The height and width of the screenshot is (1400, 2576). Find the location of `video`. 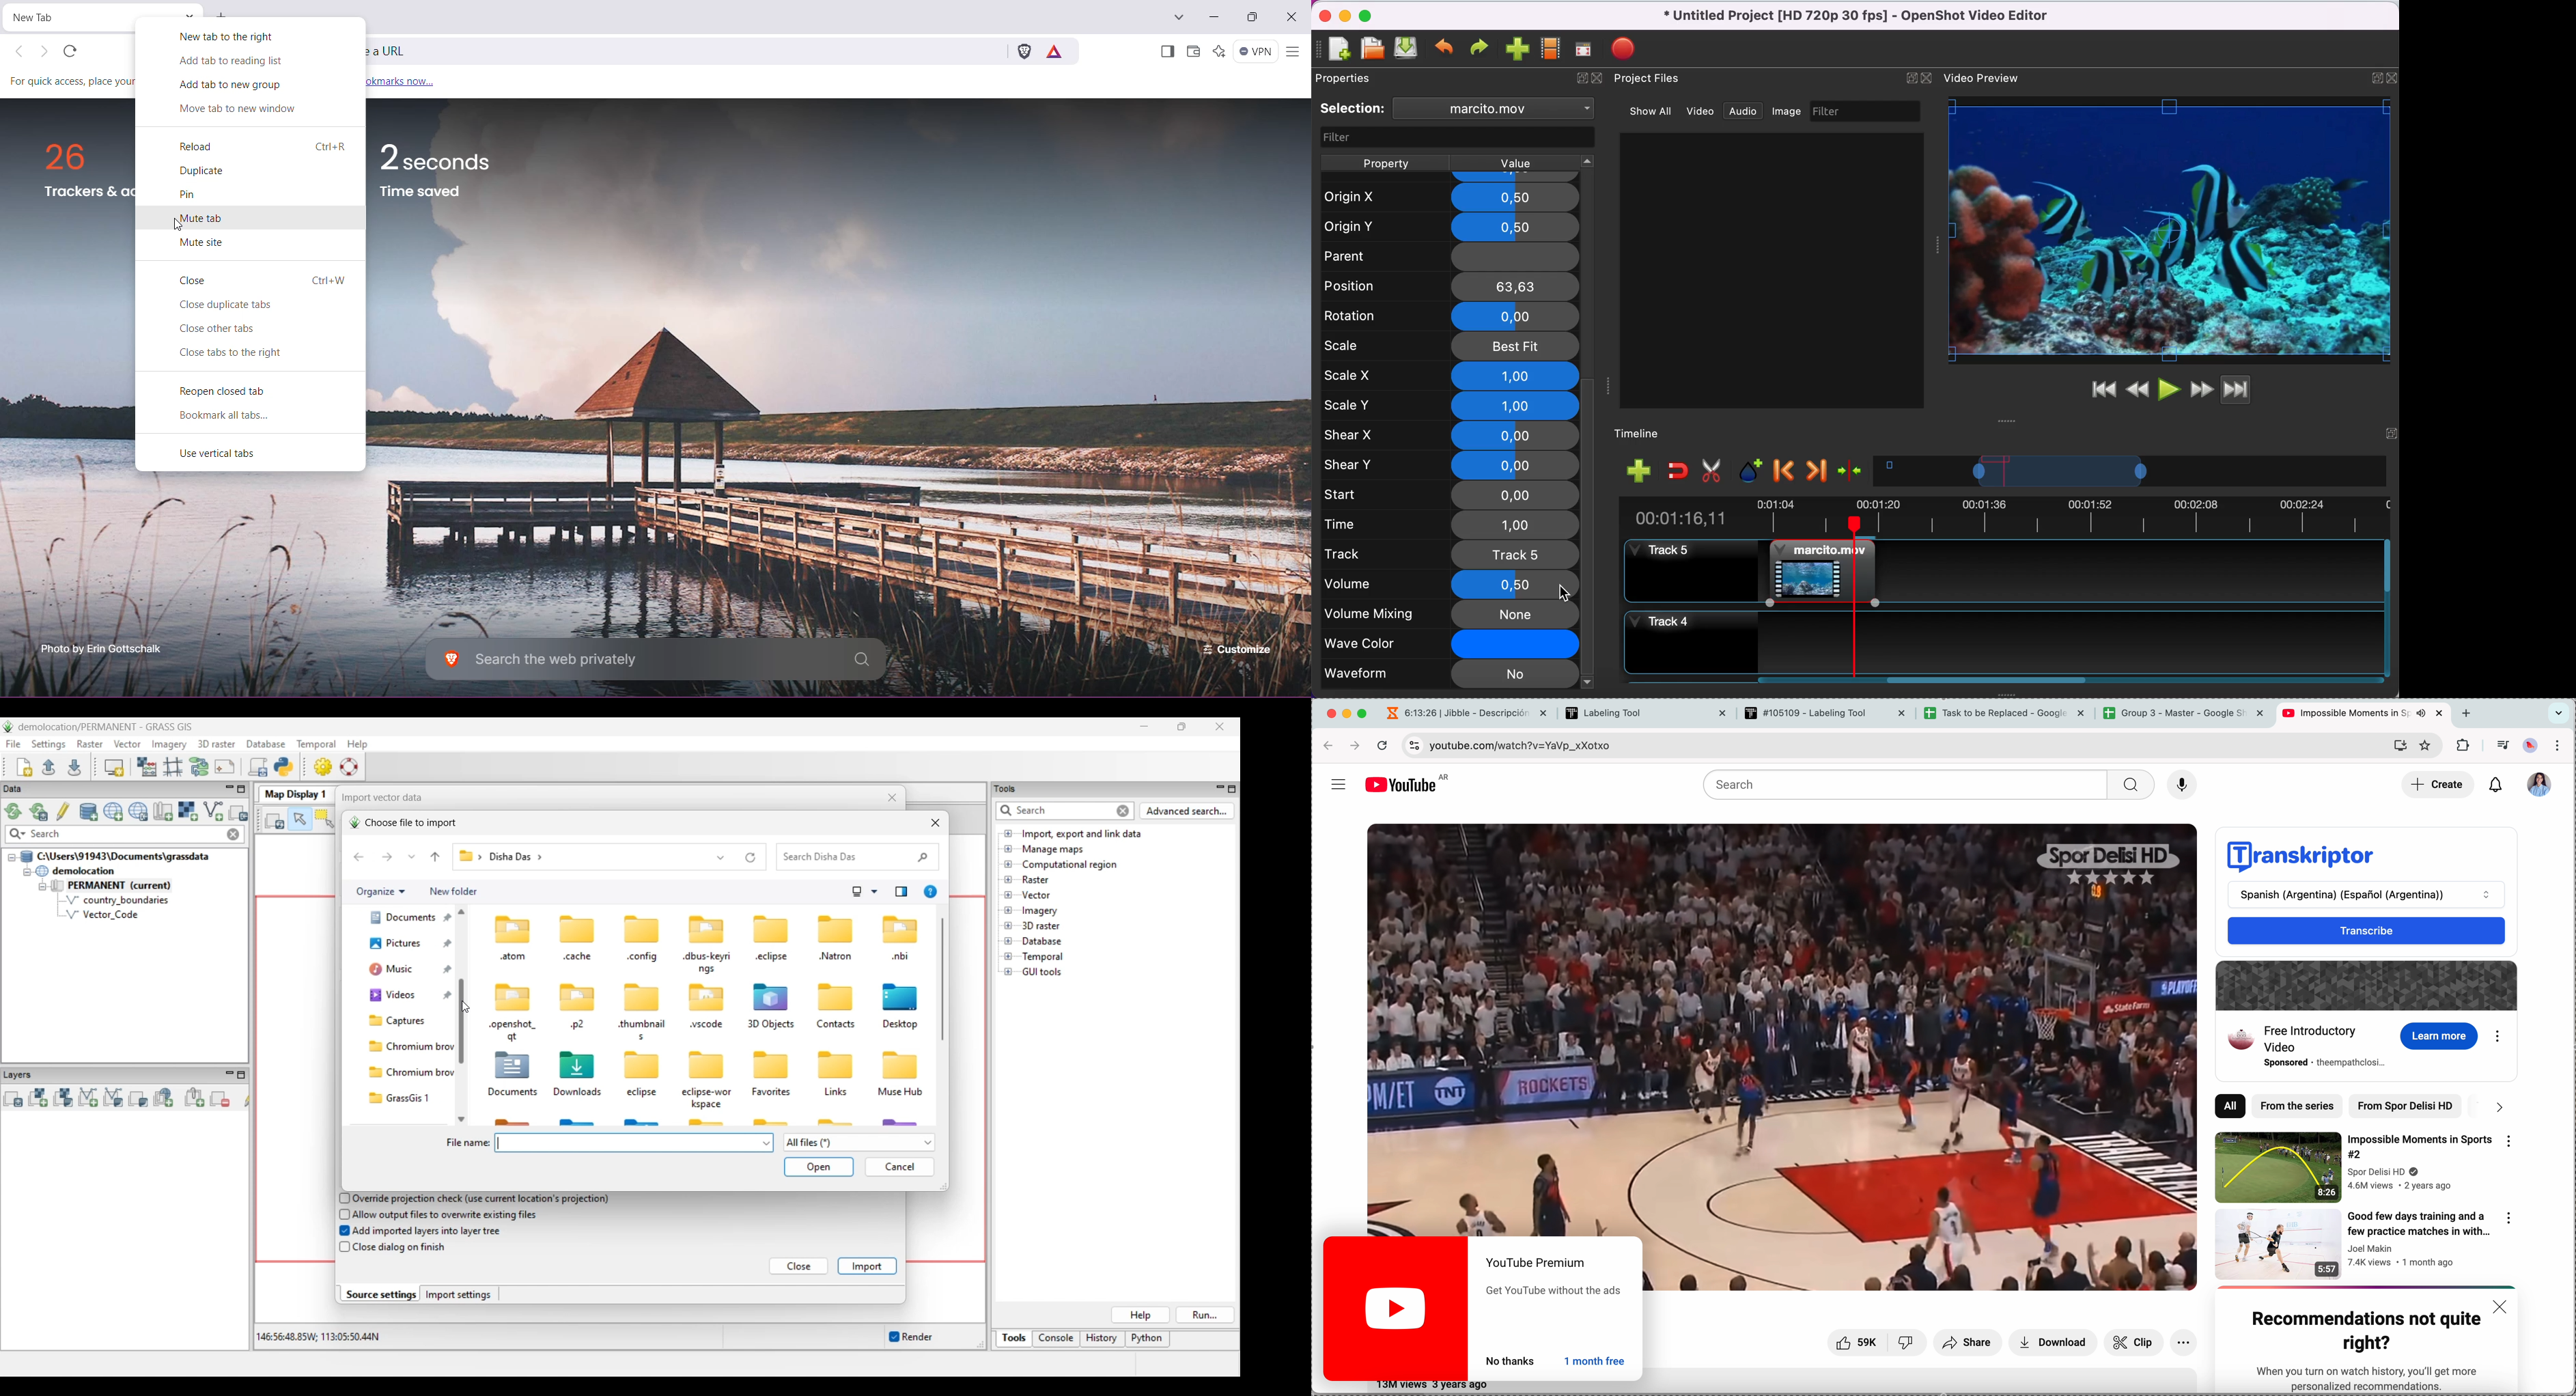

video is located at coordinates (2348, 1166).